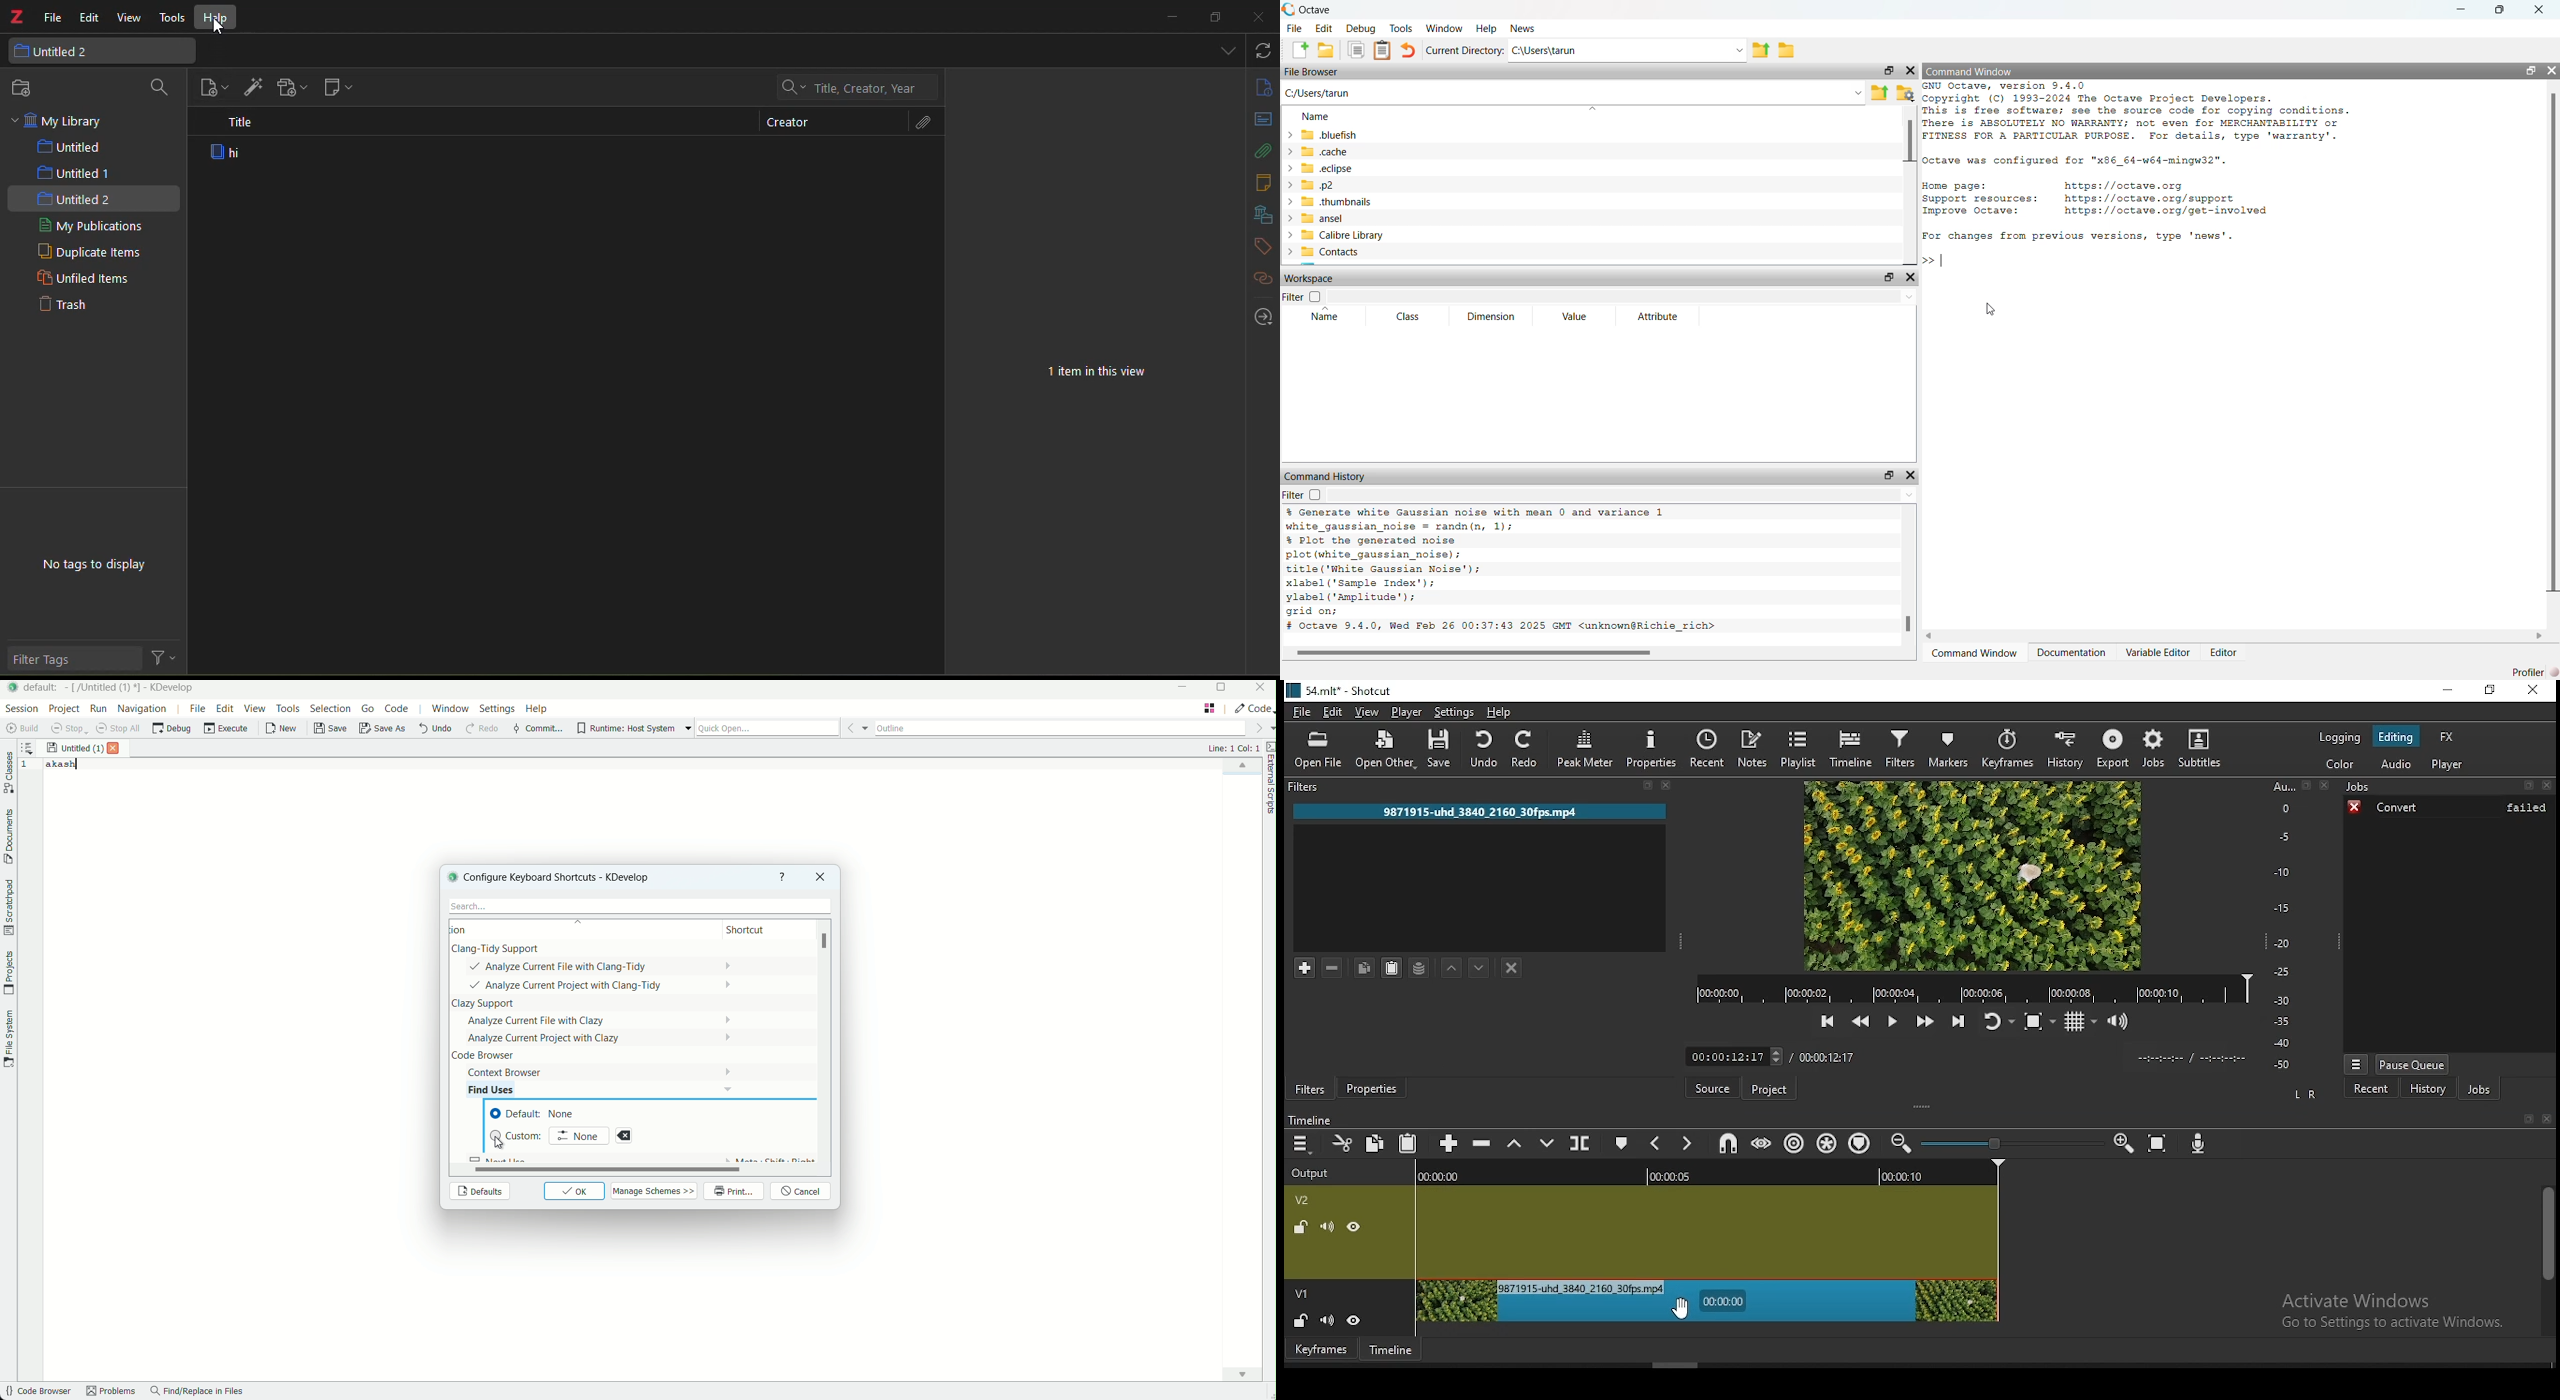 This screenshot has height=1400, width=2576. I want to click on timeline, so click(1312, 1121).